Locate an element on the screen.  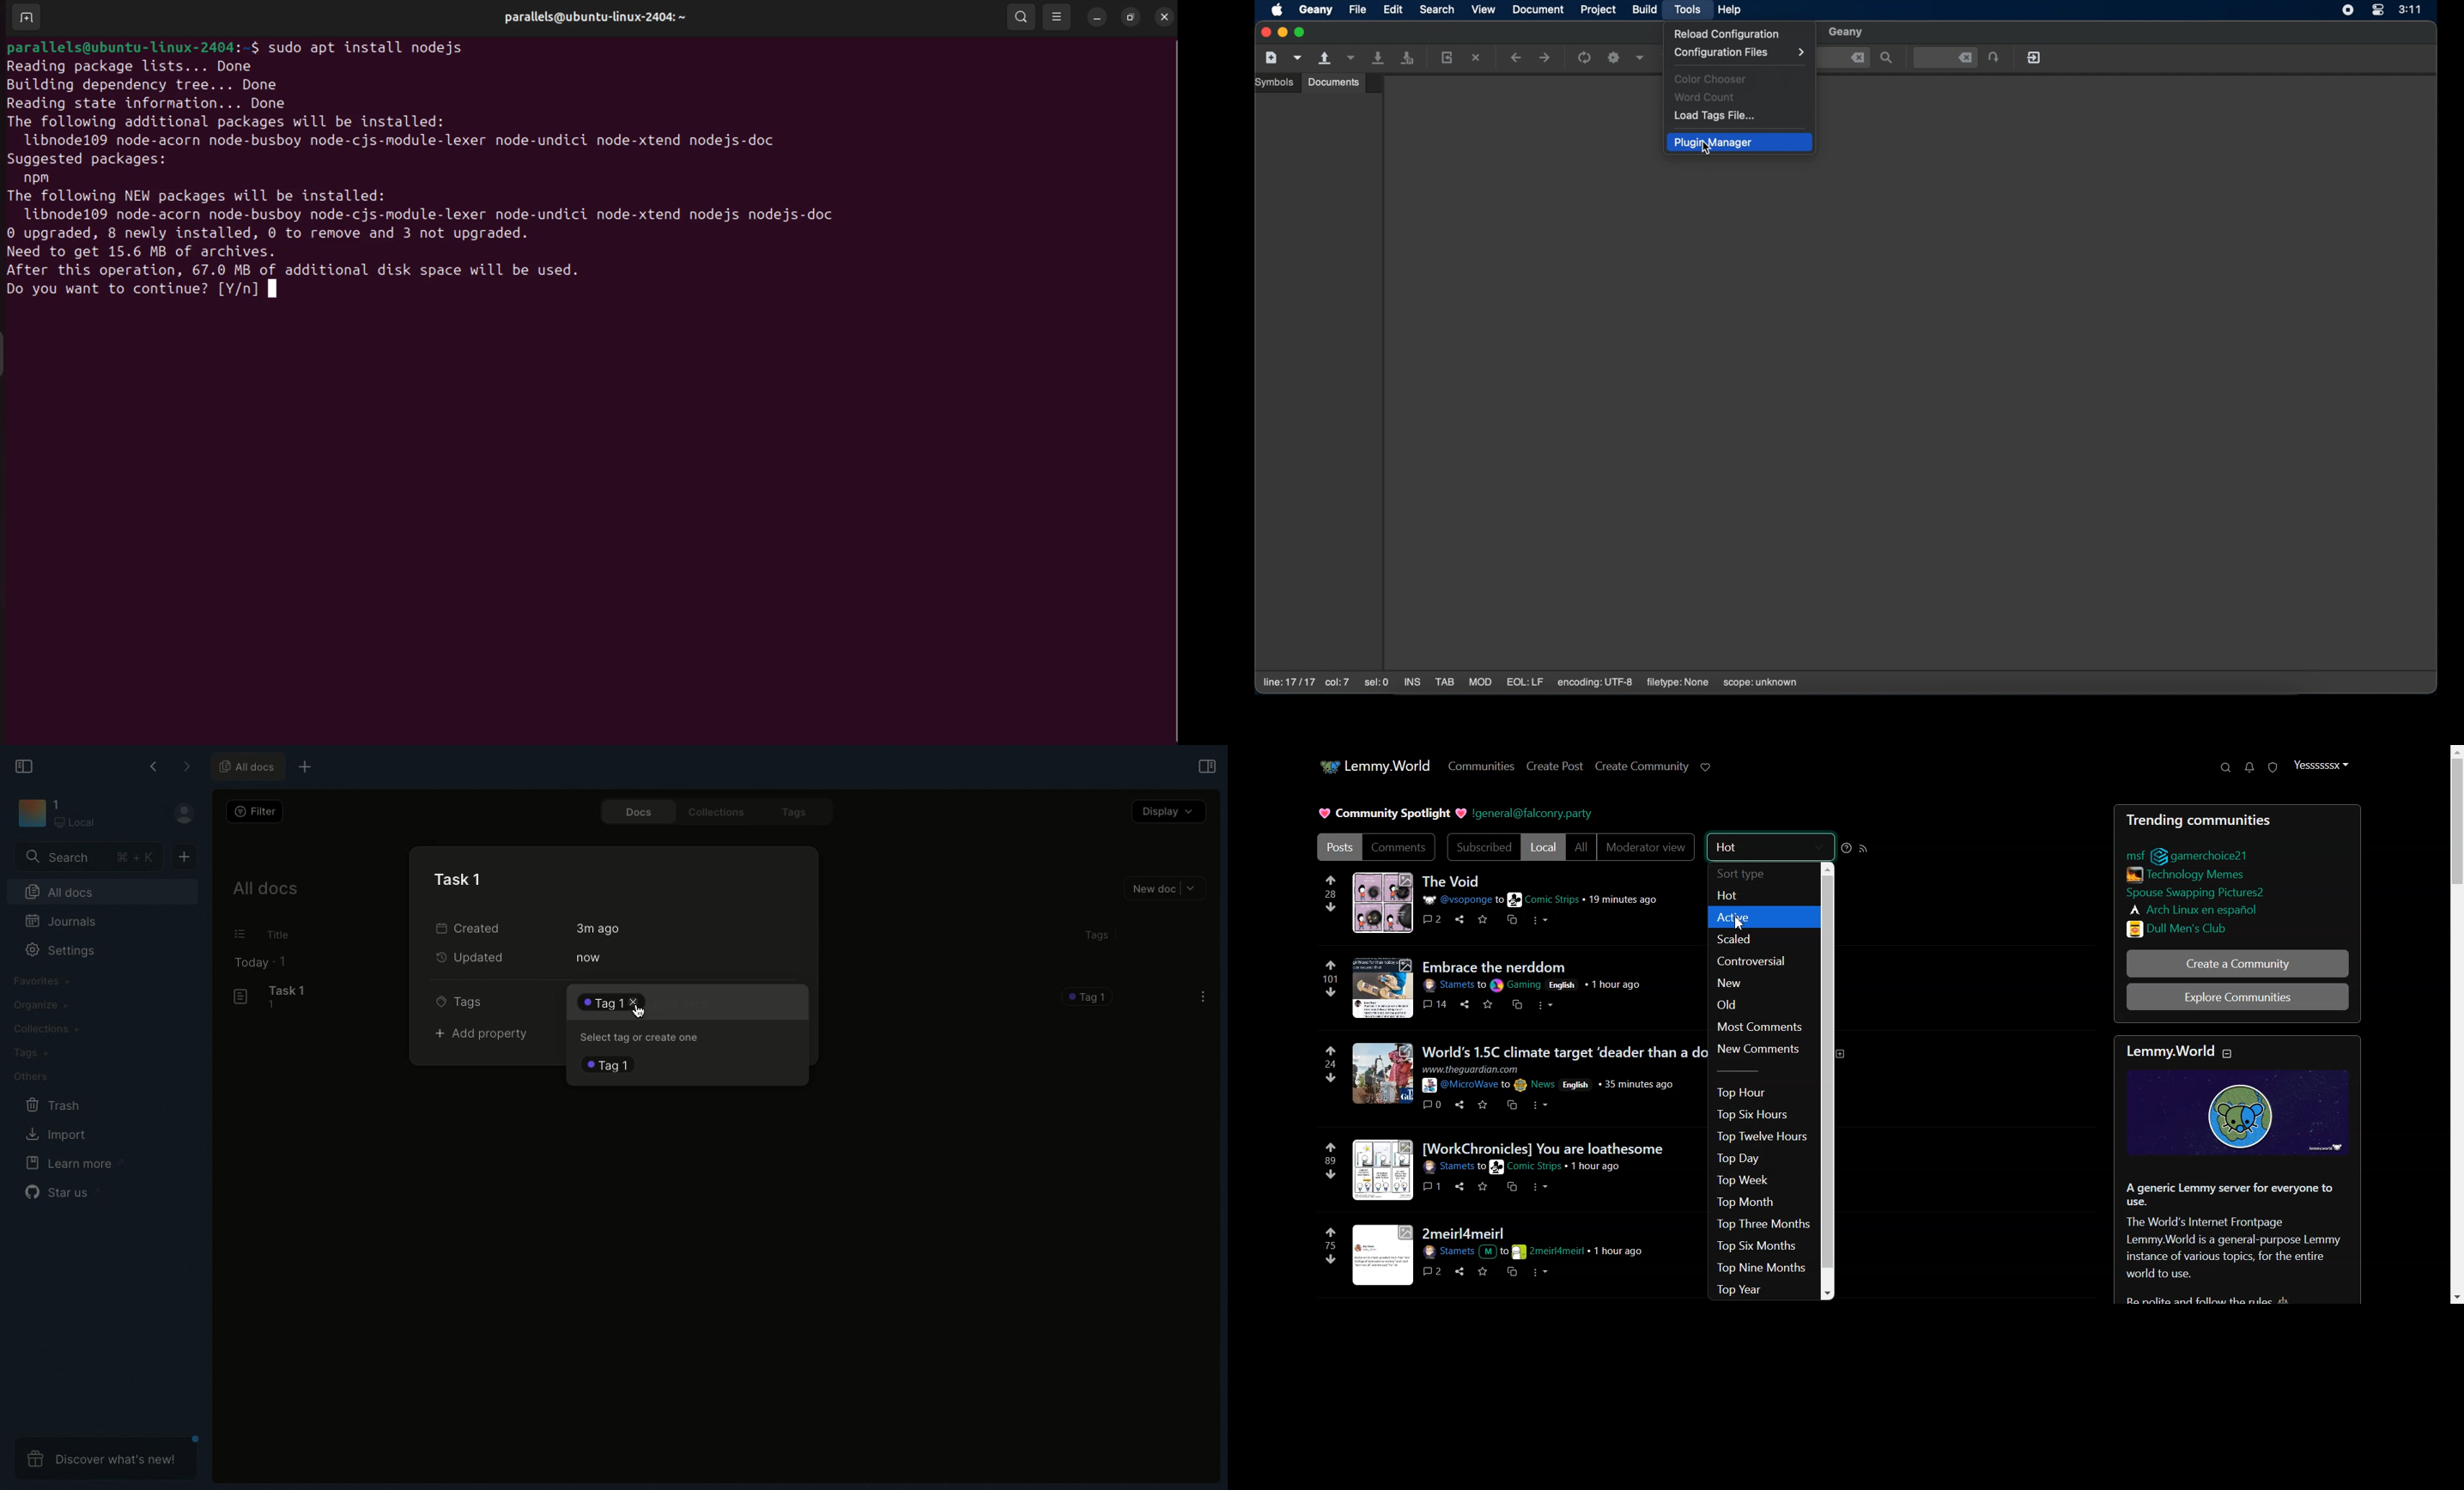
upvote is located at coordinates (1330, 966).